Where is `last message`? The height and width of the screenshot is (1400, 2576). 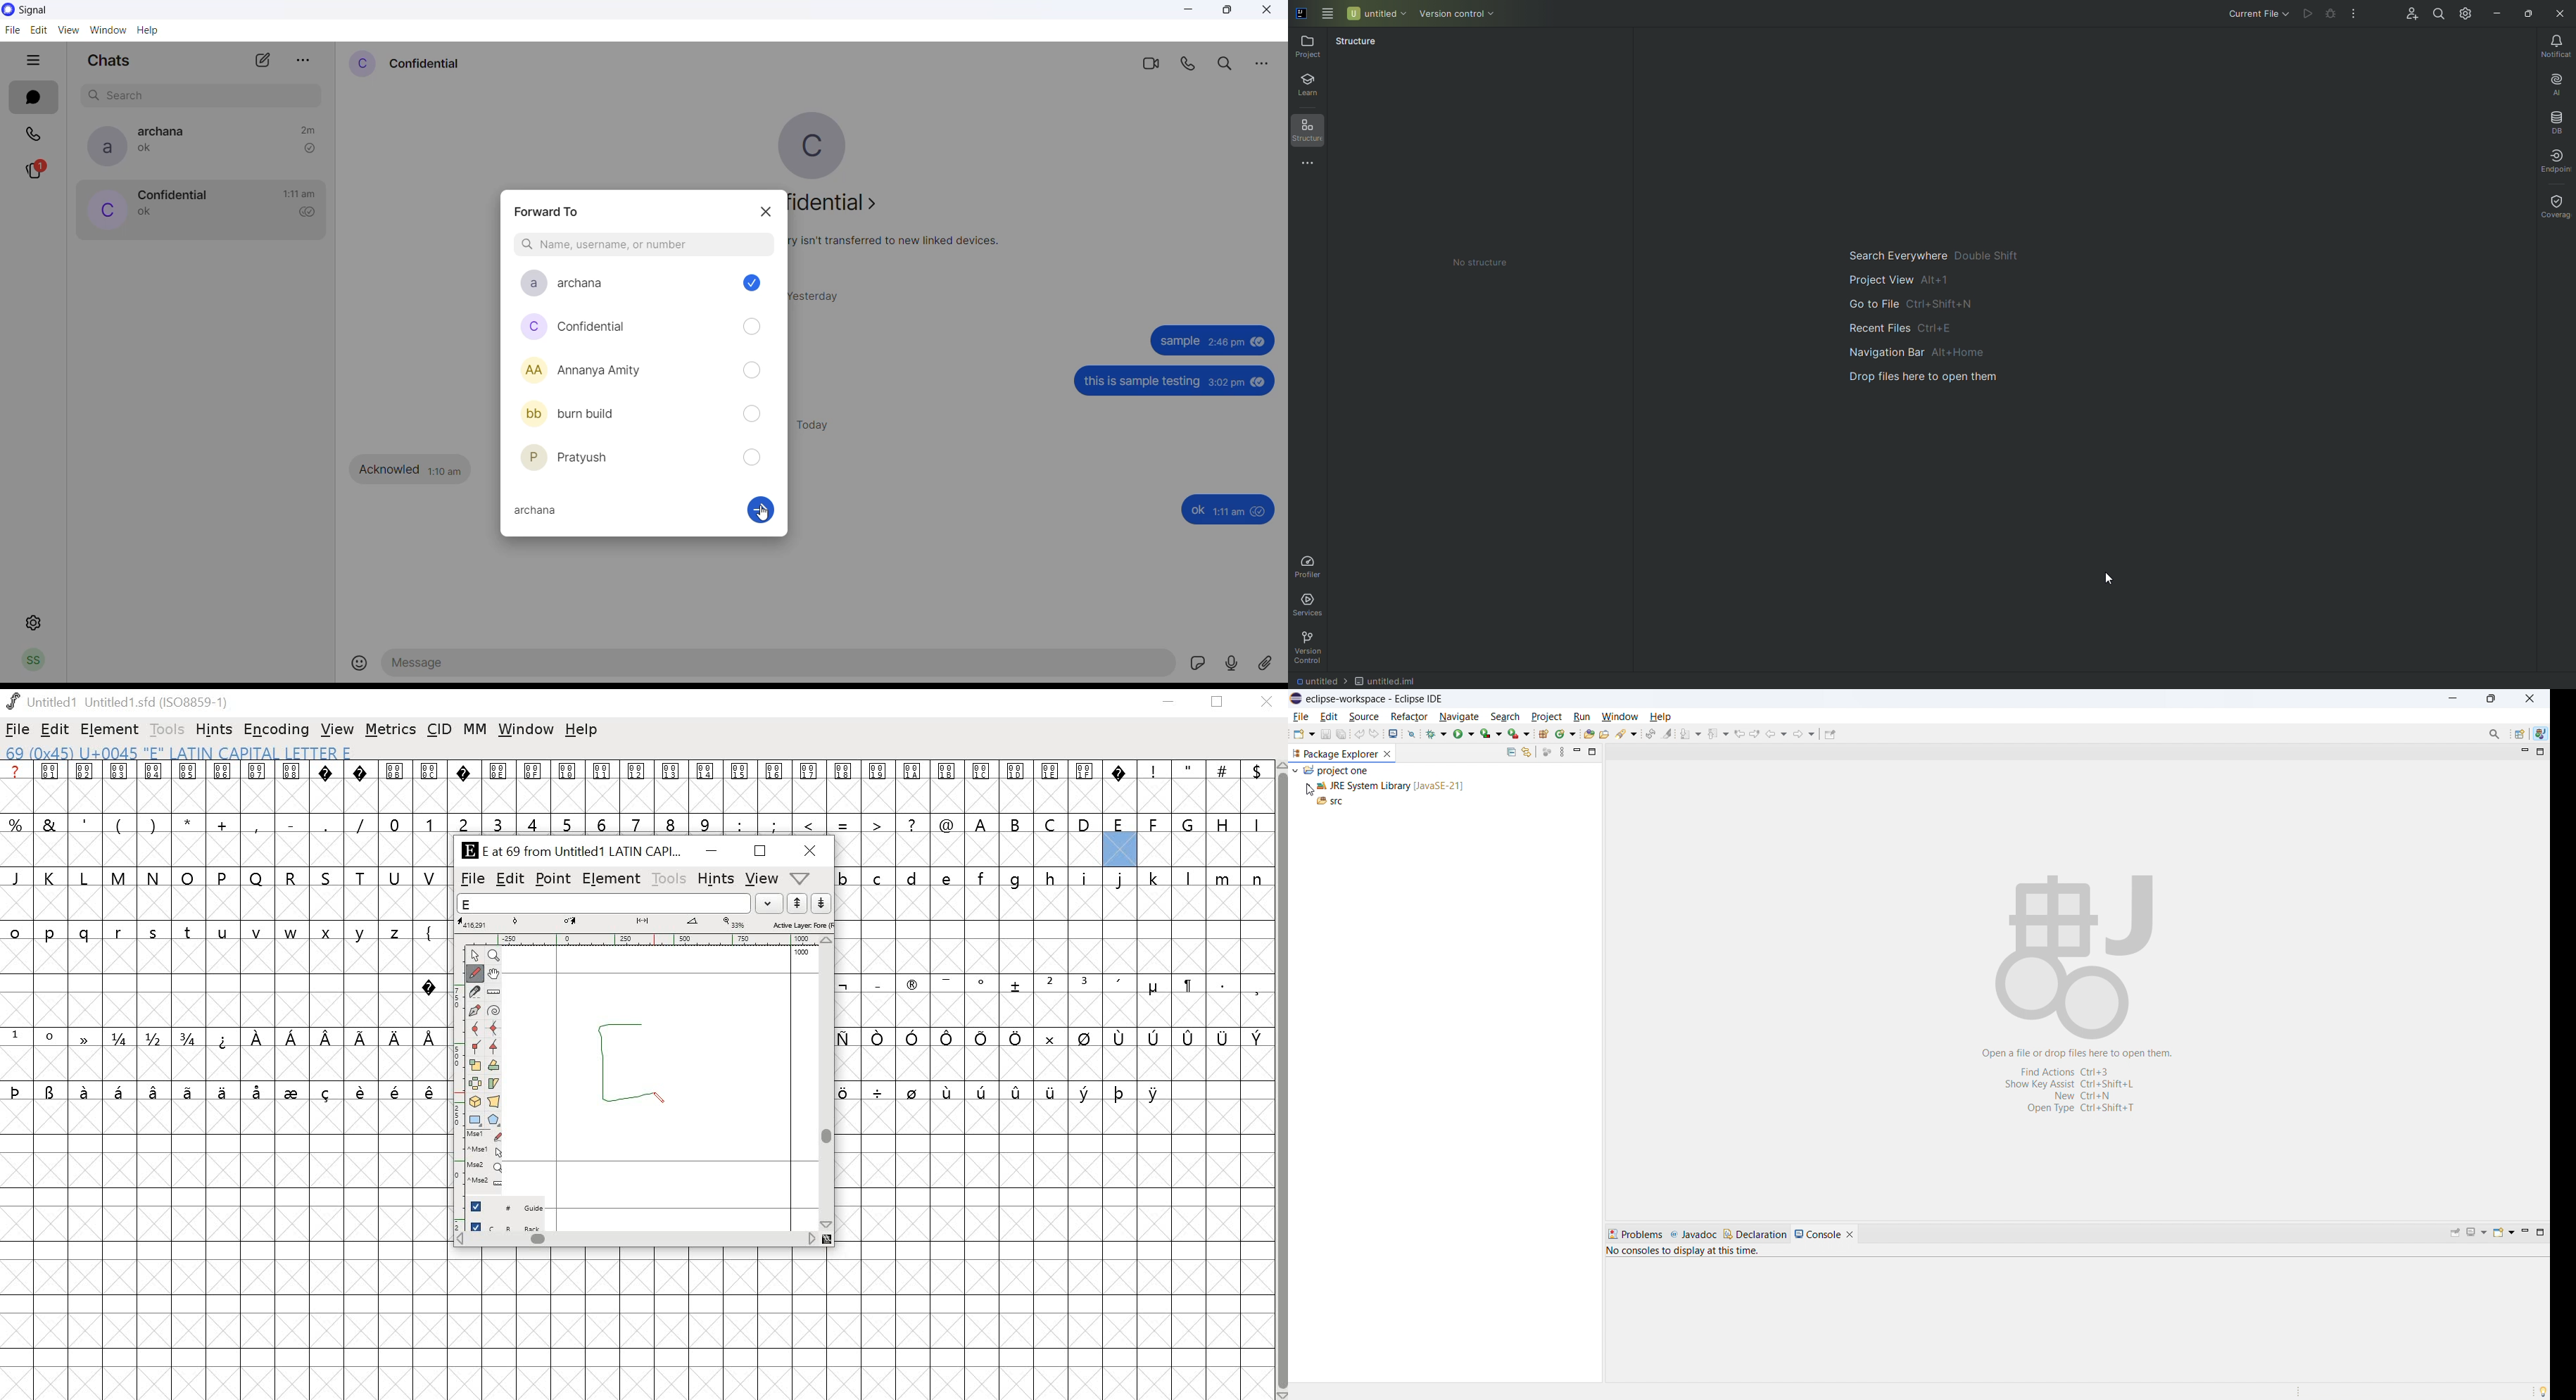
last message is located at coordinates (146, 213).